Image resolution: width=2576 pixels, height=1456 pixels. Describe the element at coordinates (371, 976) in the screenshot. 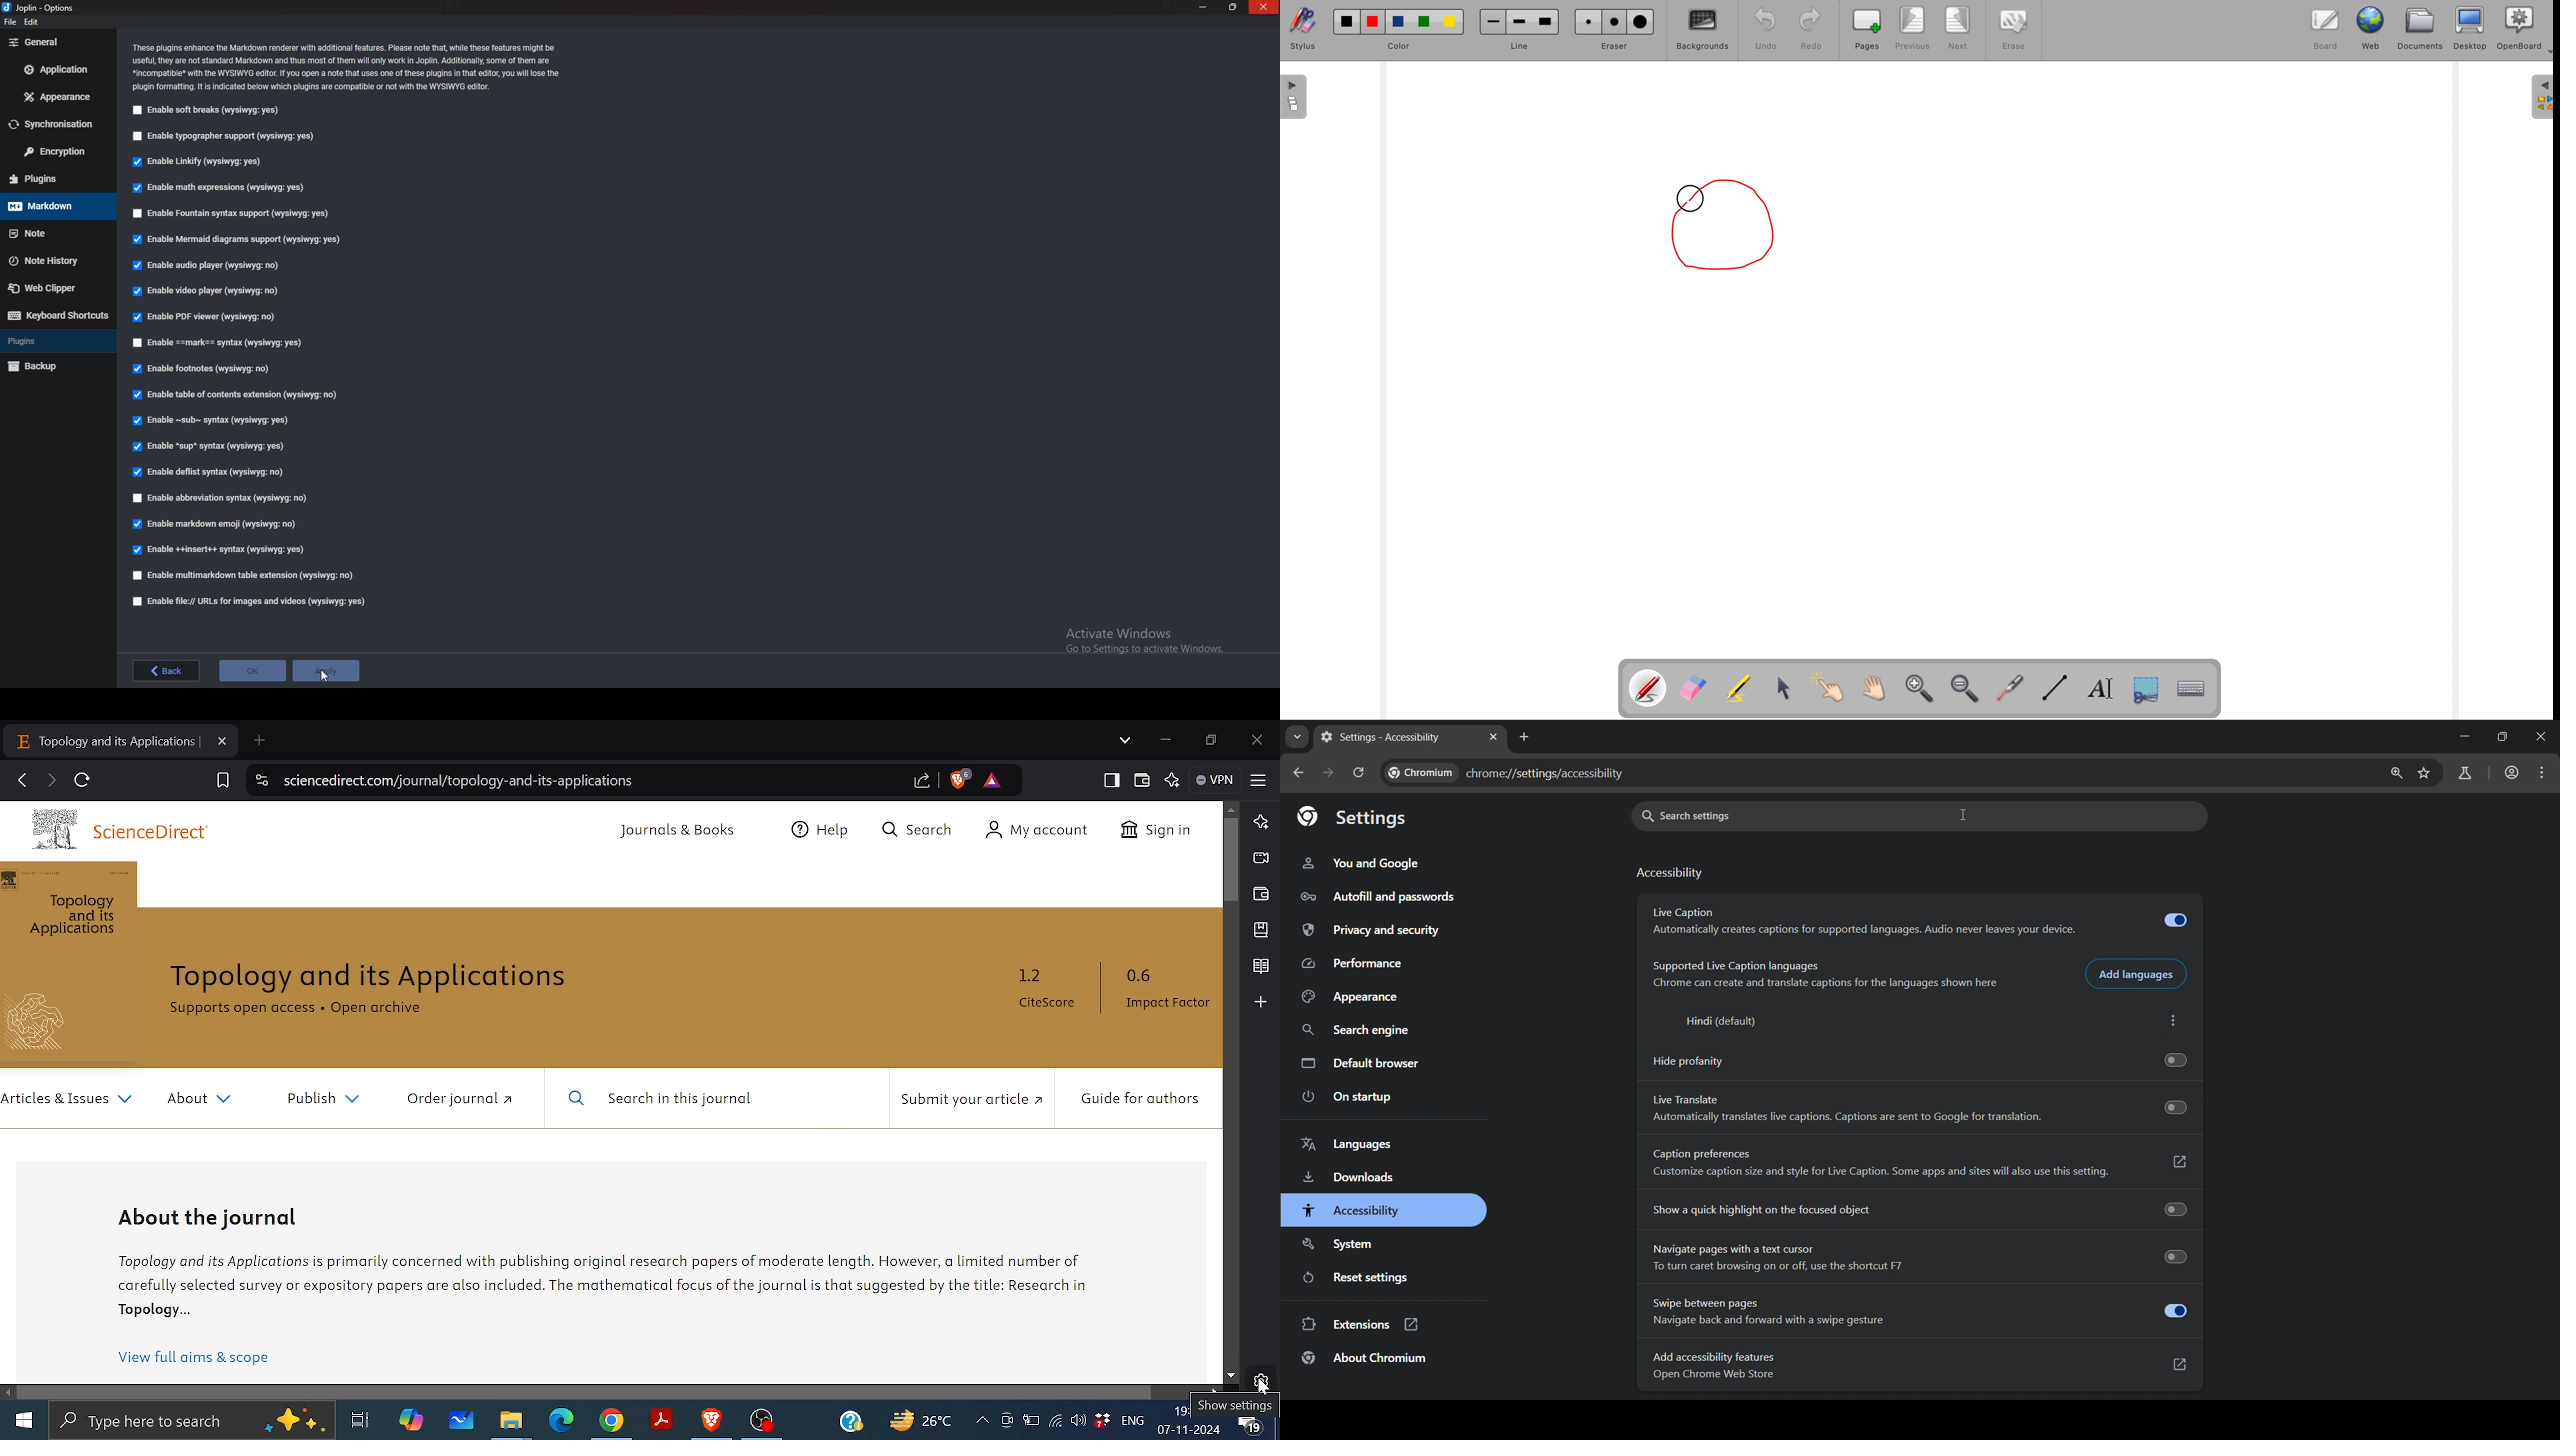

I see `Topology and its Applications` at that location.